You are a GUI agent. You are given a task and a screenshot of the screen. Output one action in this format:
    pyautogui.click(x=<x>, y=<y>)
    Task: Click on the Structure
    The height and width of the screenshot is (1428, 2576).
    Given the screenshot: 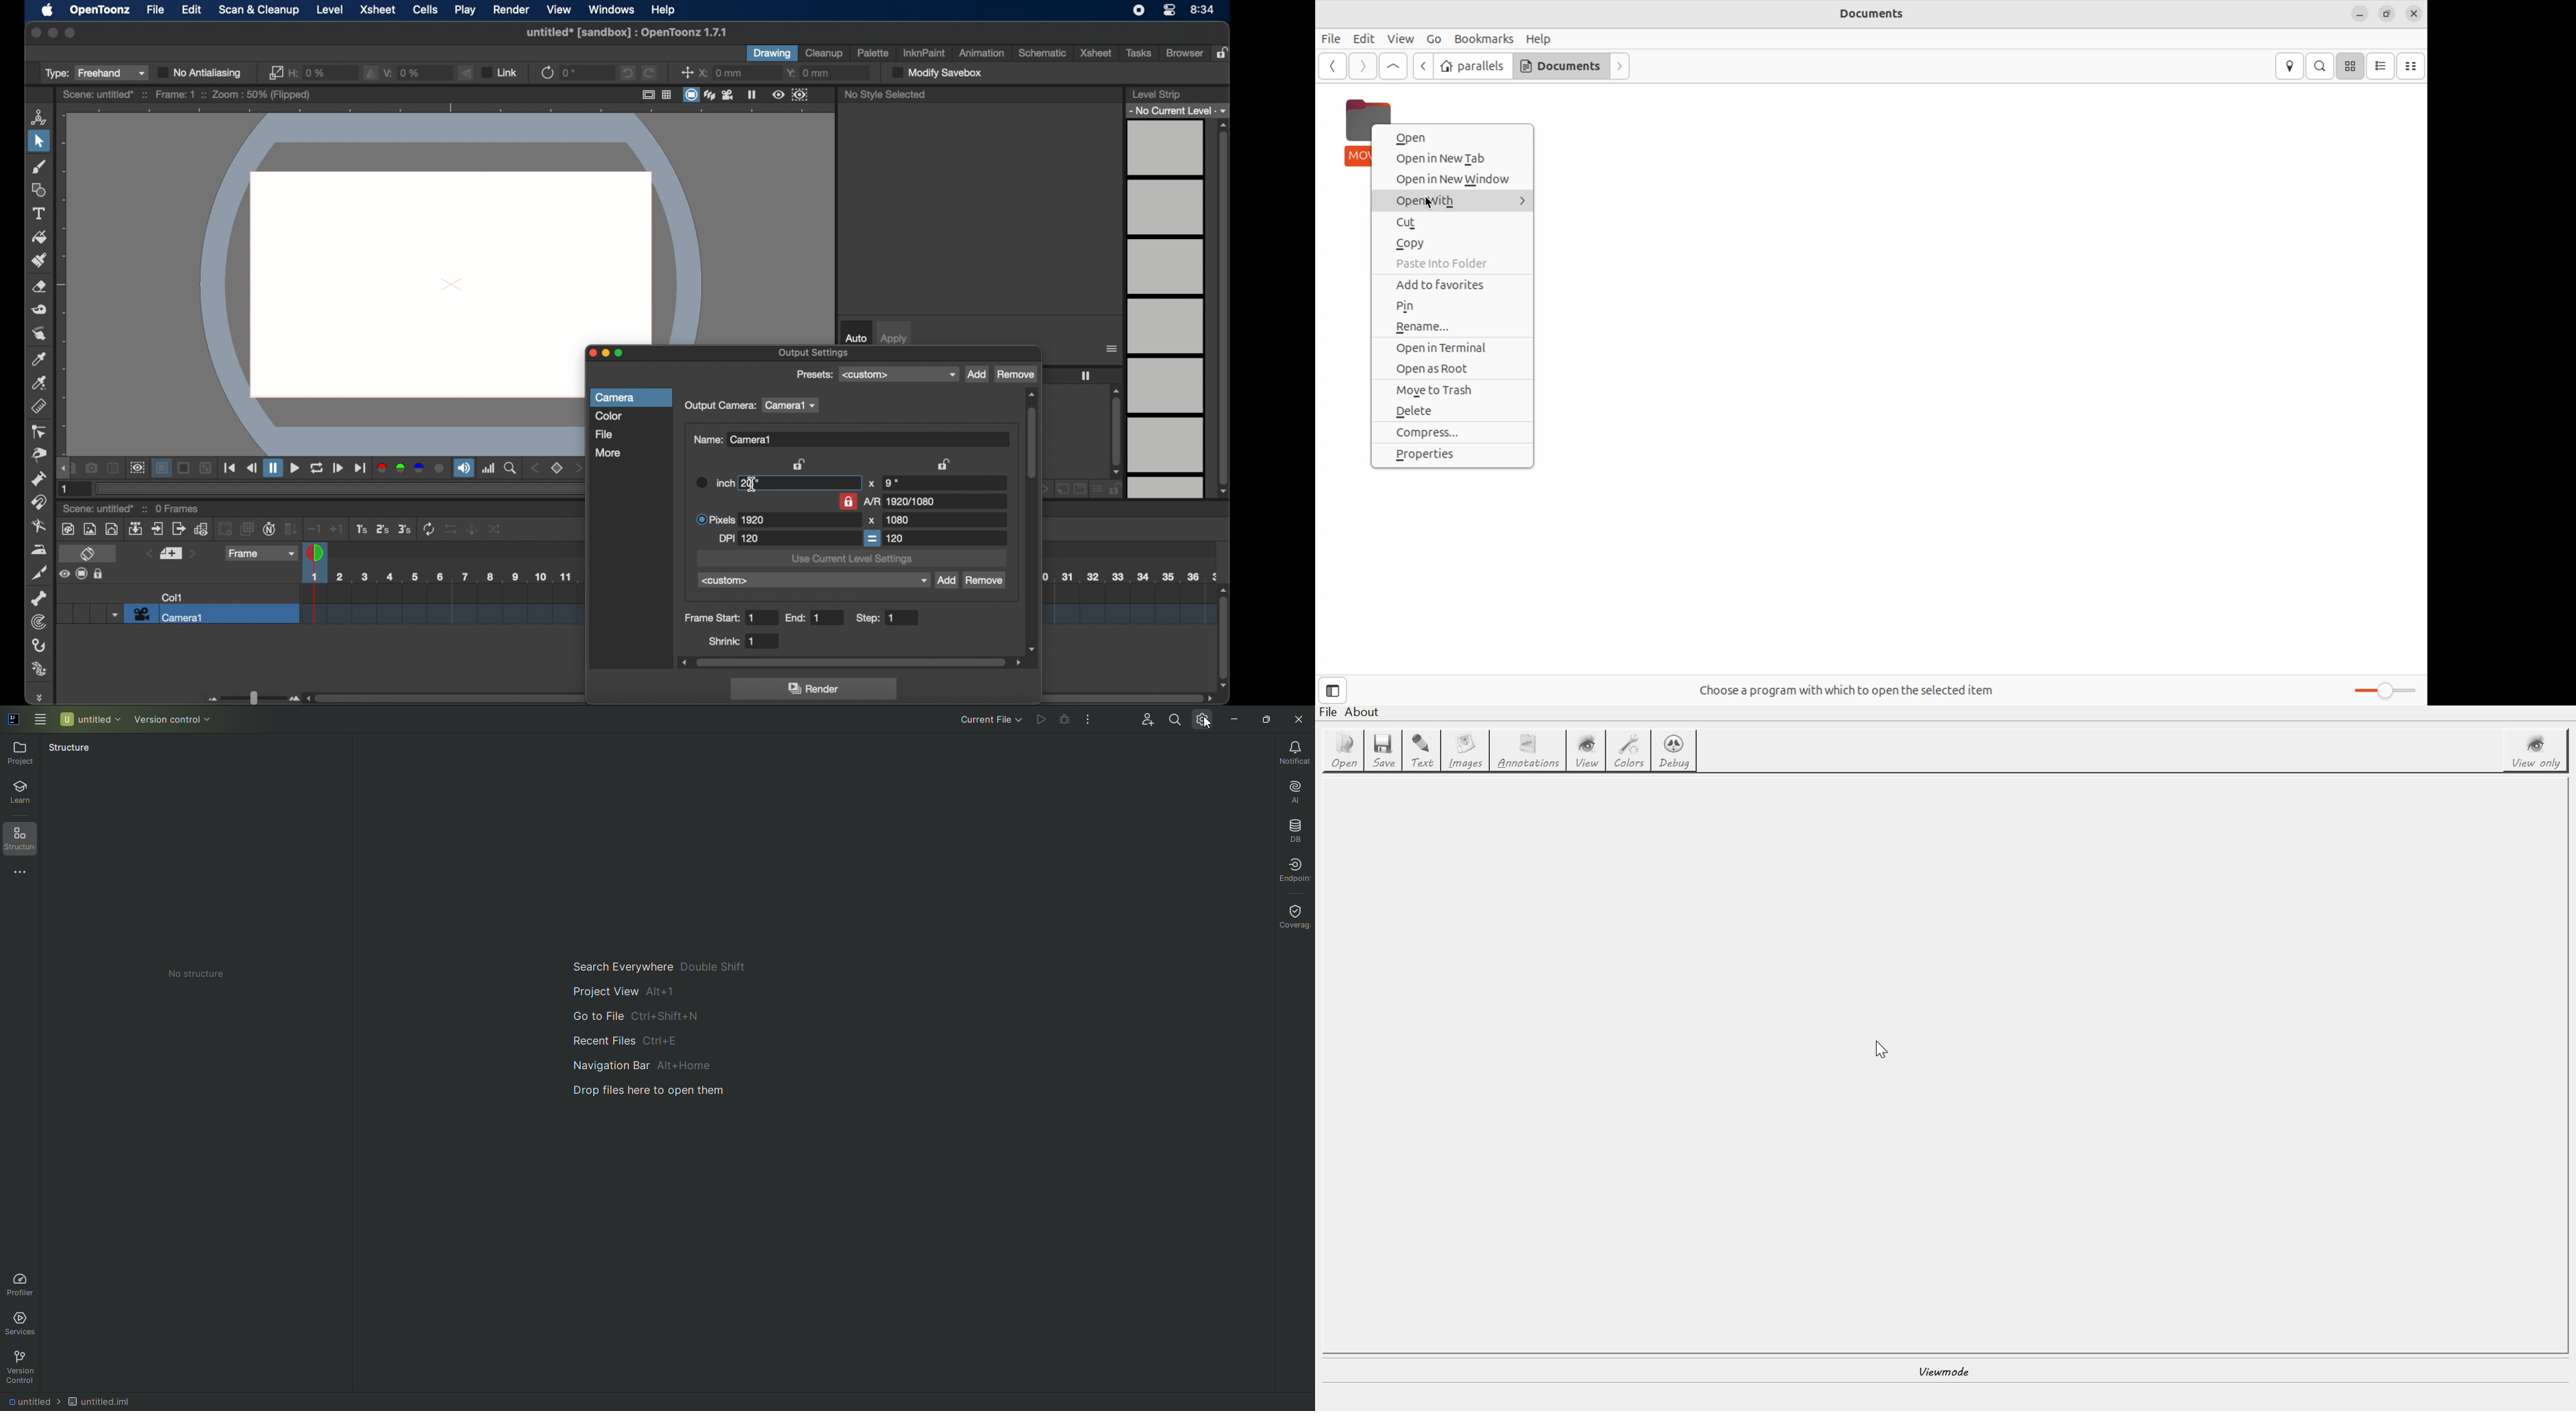 What is the action you would take?
    pyautogui.click(x=72, y=747)
    